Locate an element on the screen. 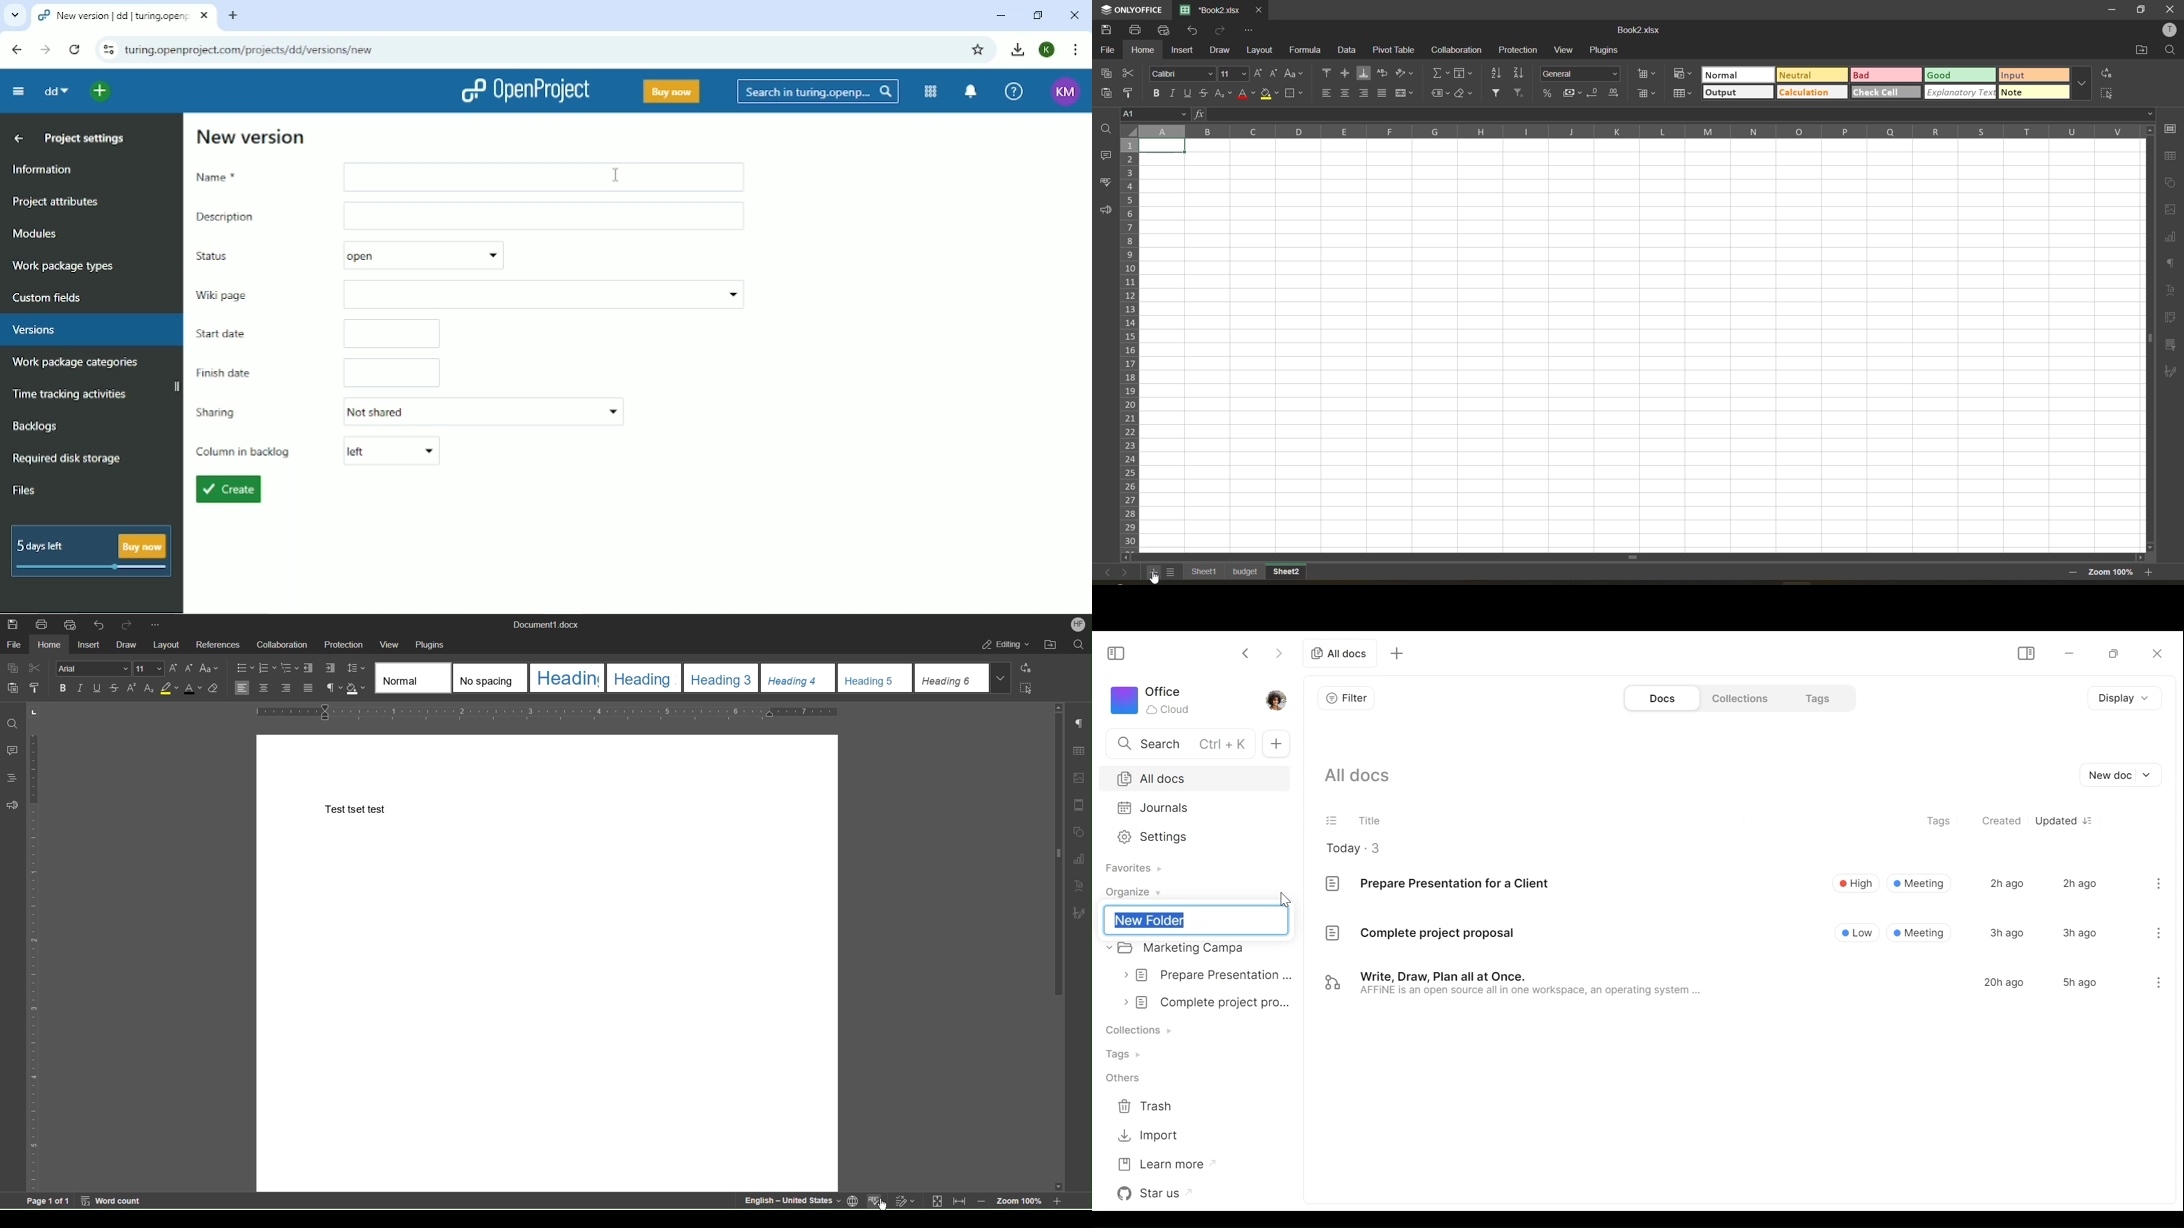 The height and width of the screenshot is (1232, 2184). Font Size is located at coordinates (149, 669).